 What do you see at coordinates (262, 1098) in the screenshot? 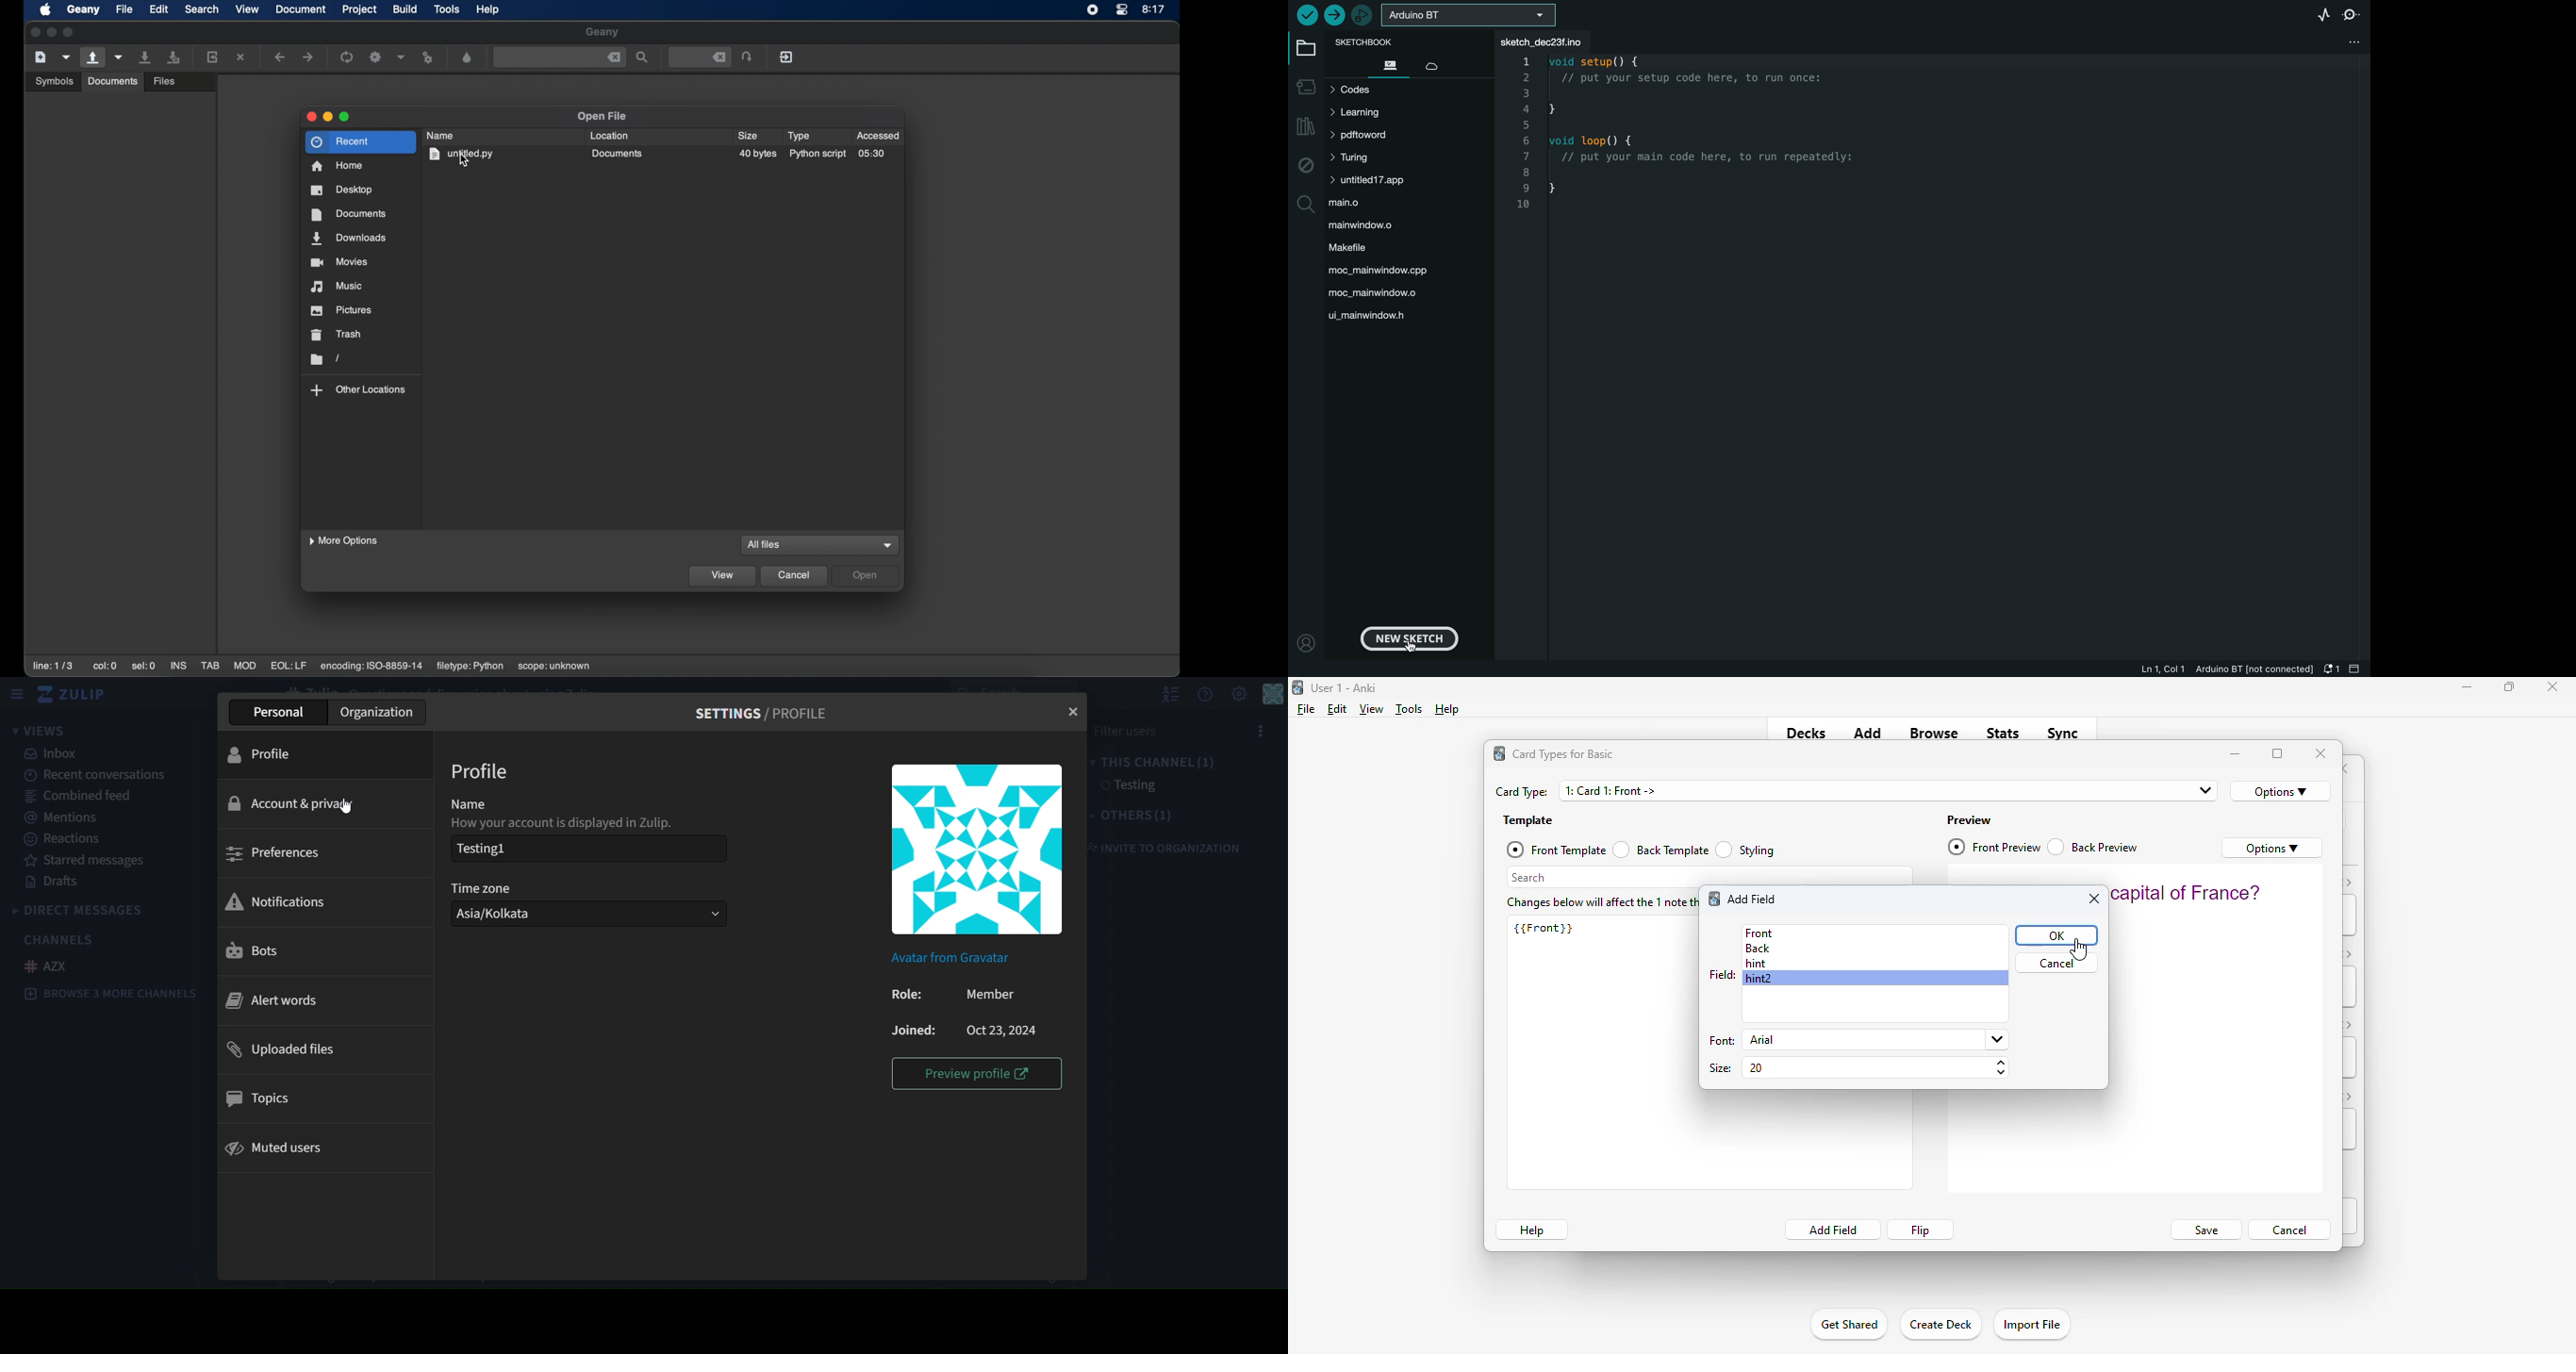
I see `topics` at bounding box center [262, 1098].